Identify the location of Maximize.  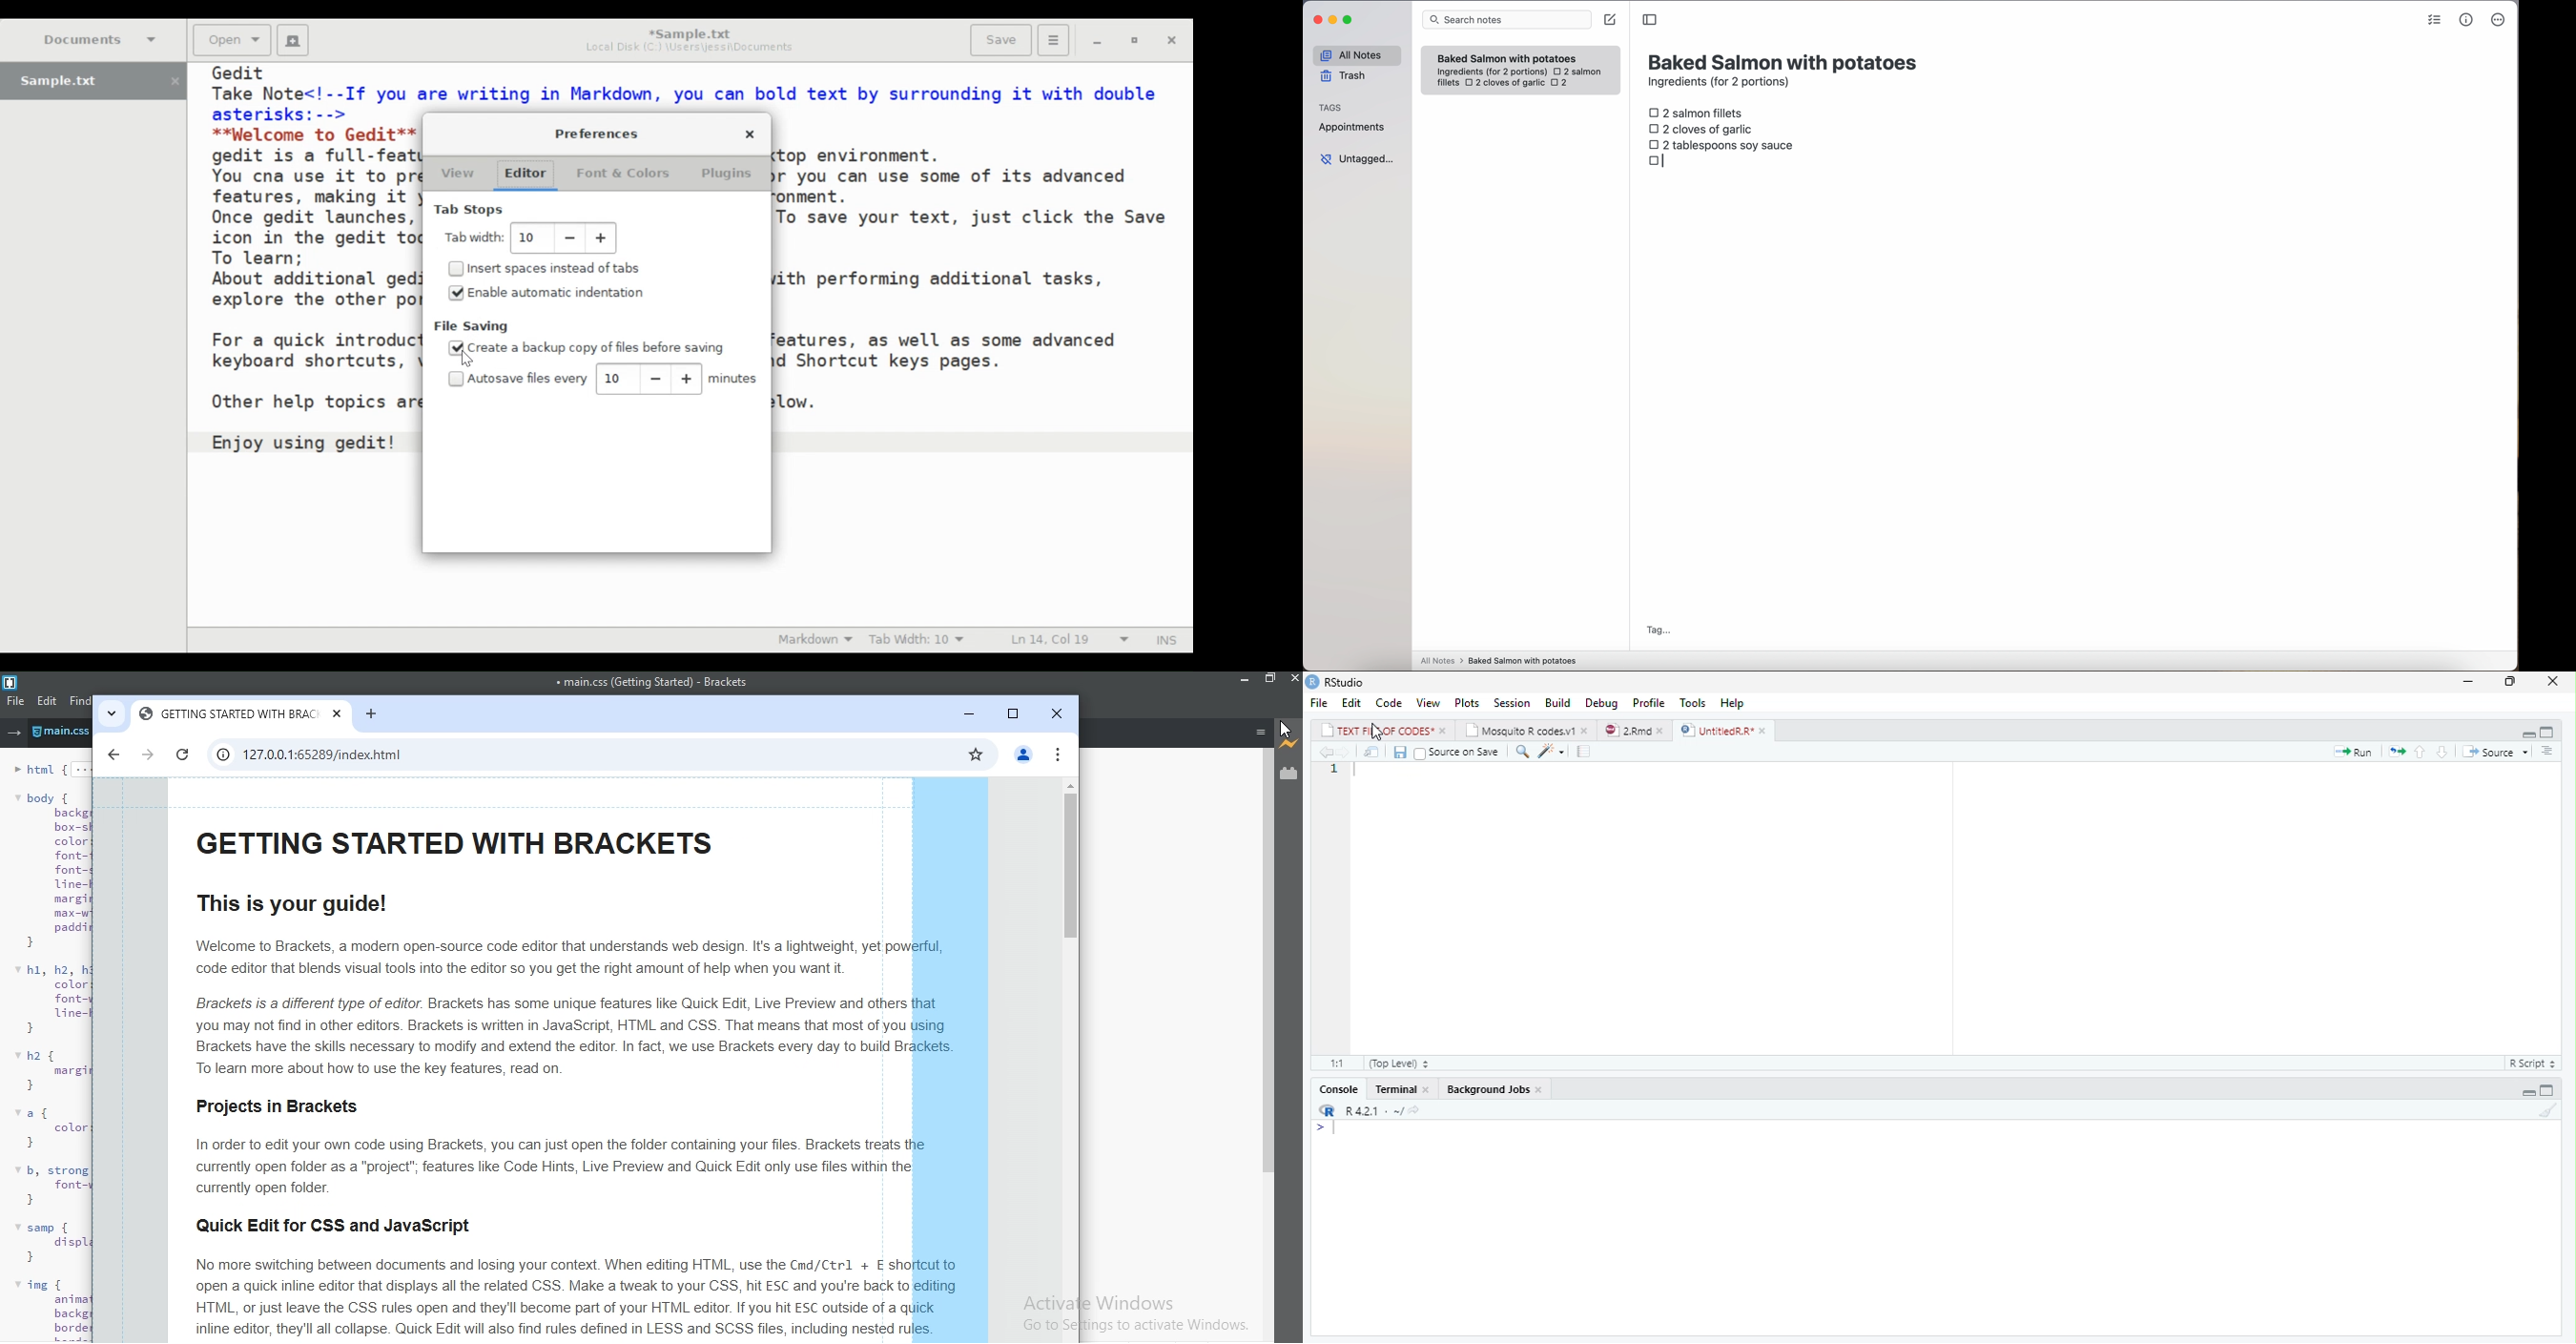
(2513, 681).